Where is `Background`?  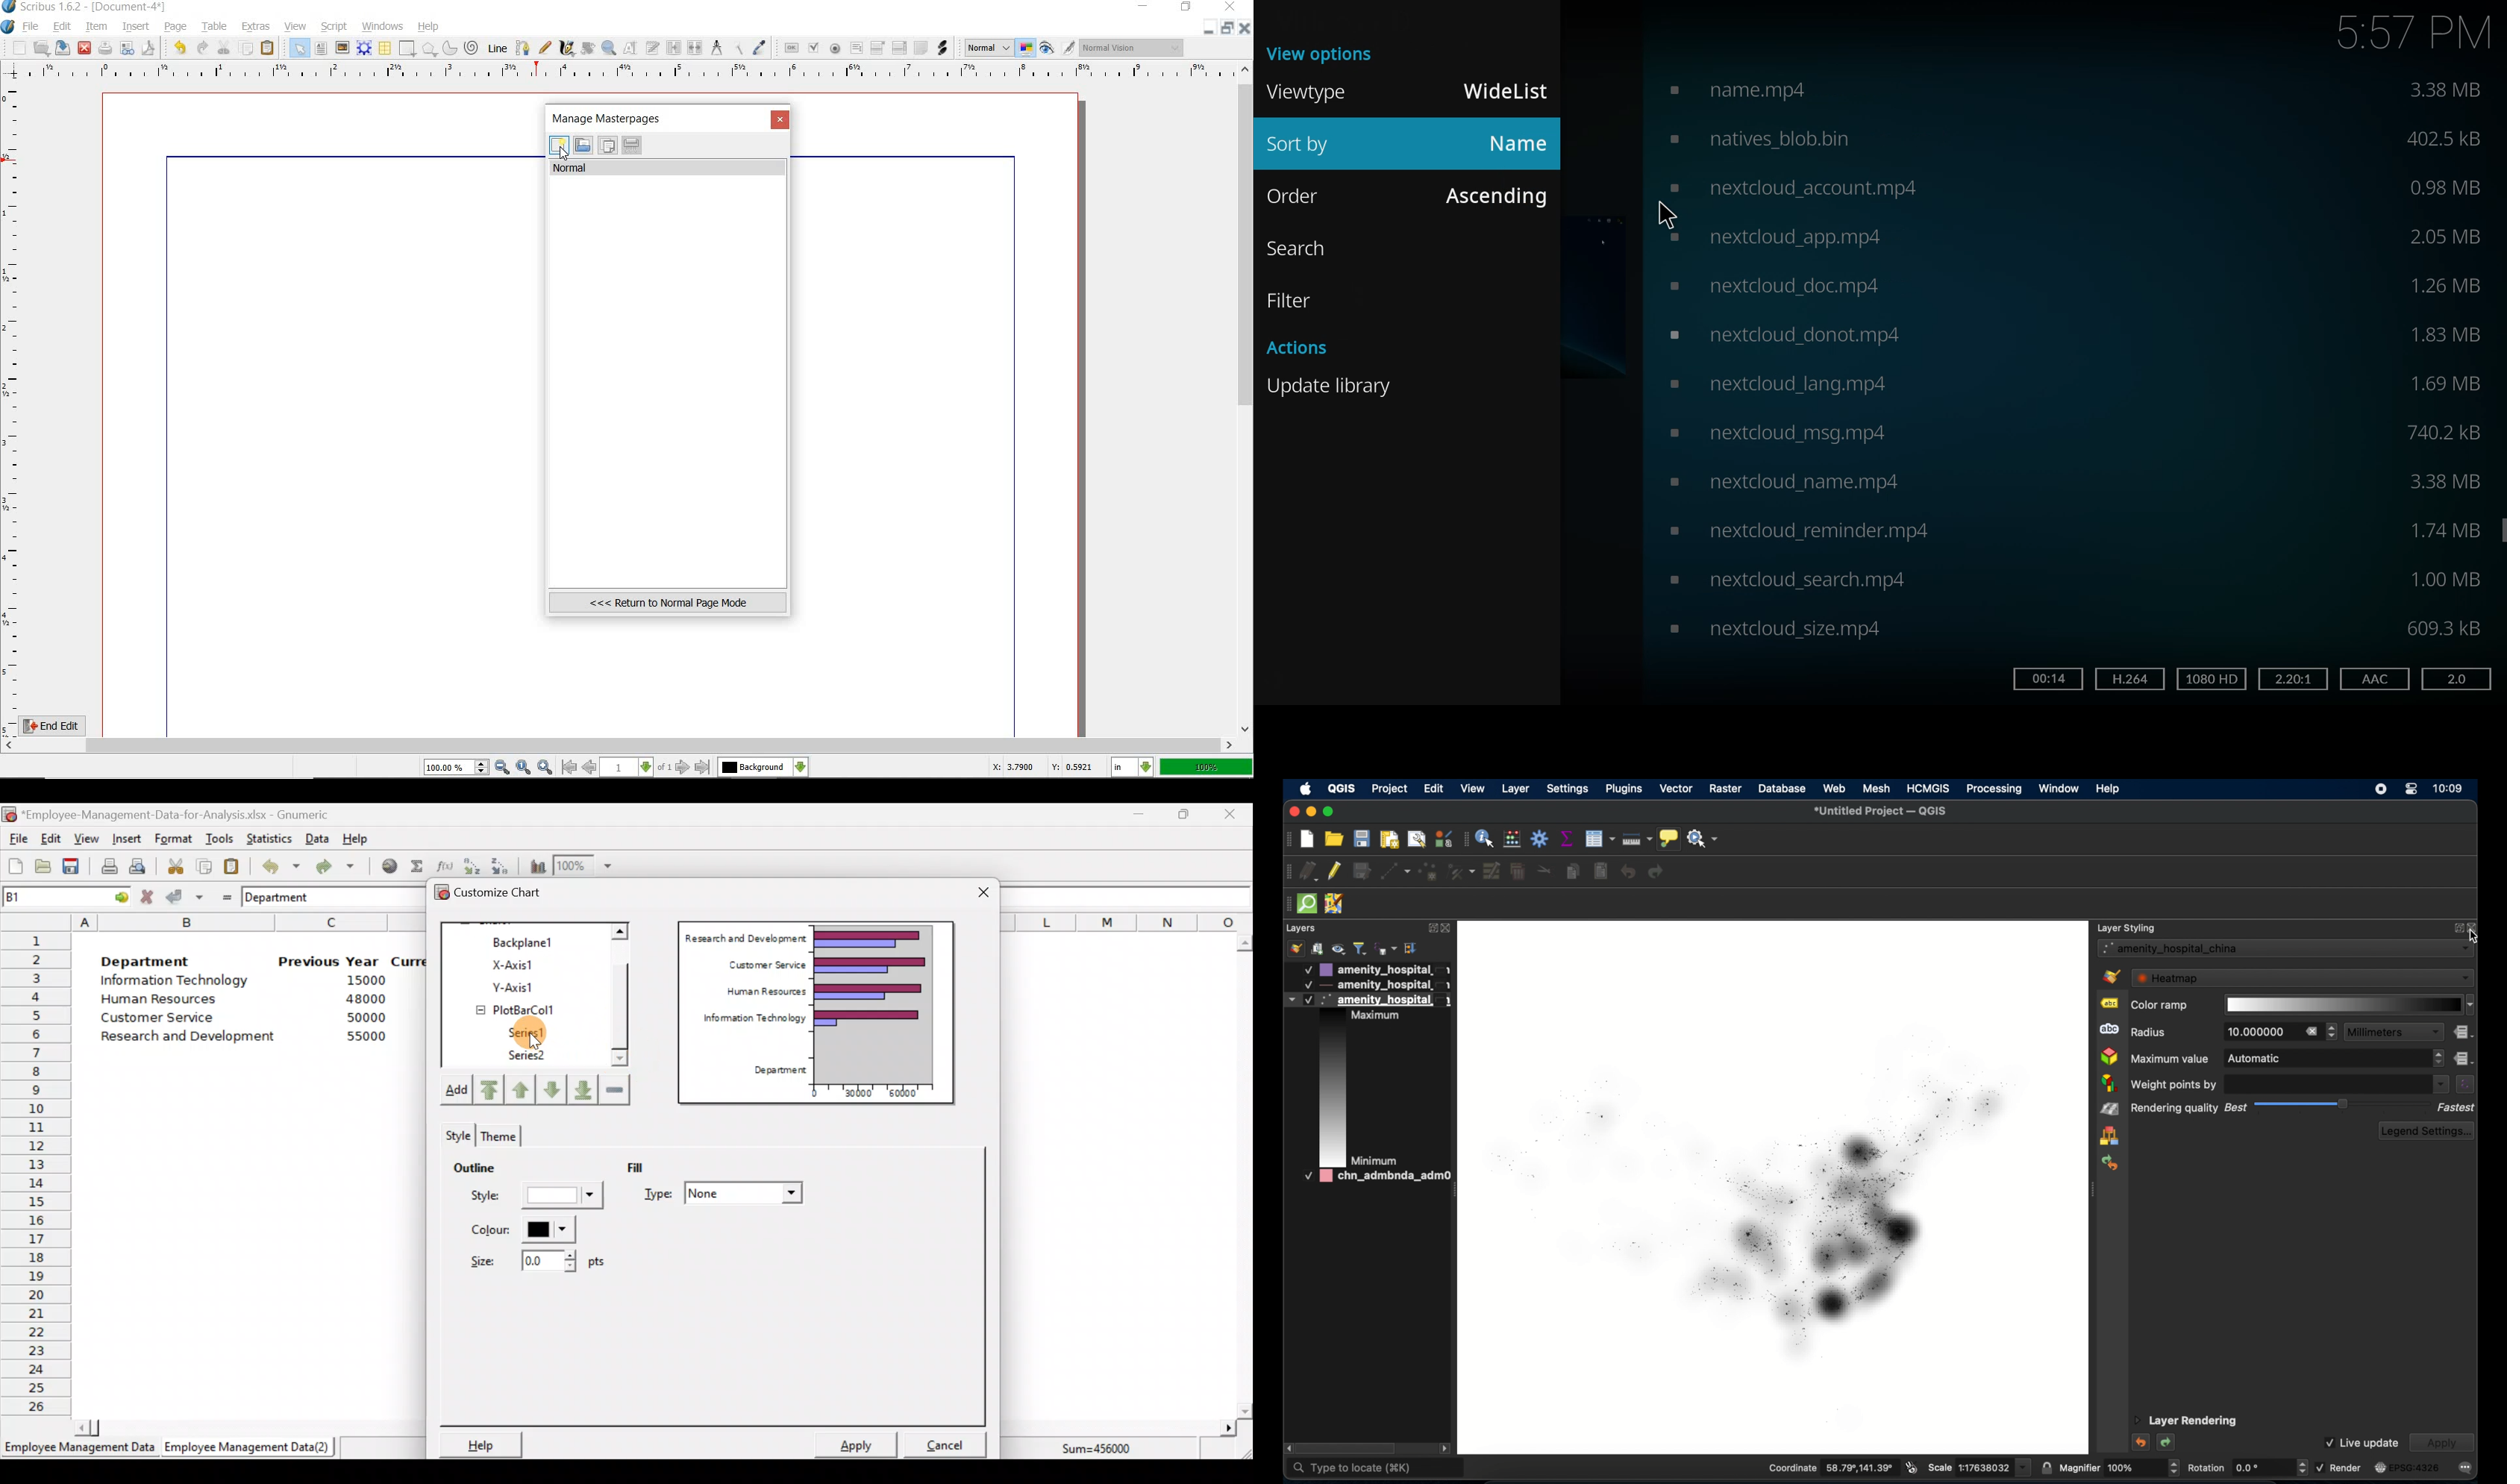
Background is located at coordinates (763, 768).